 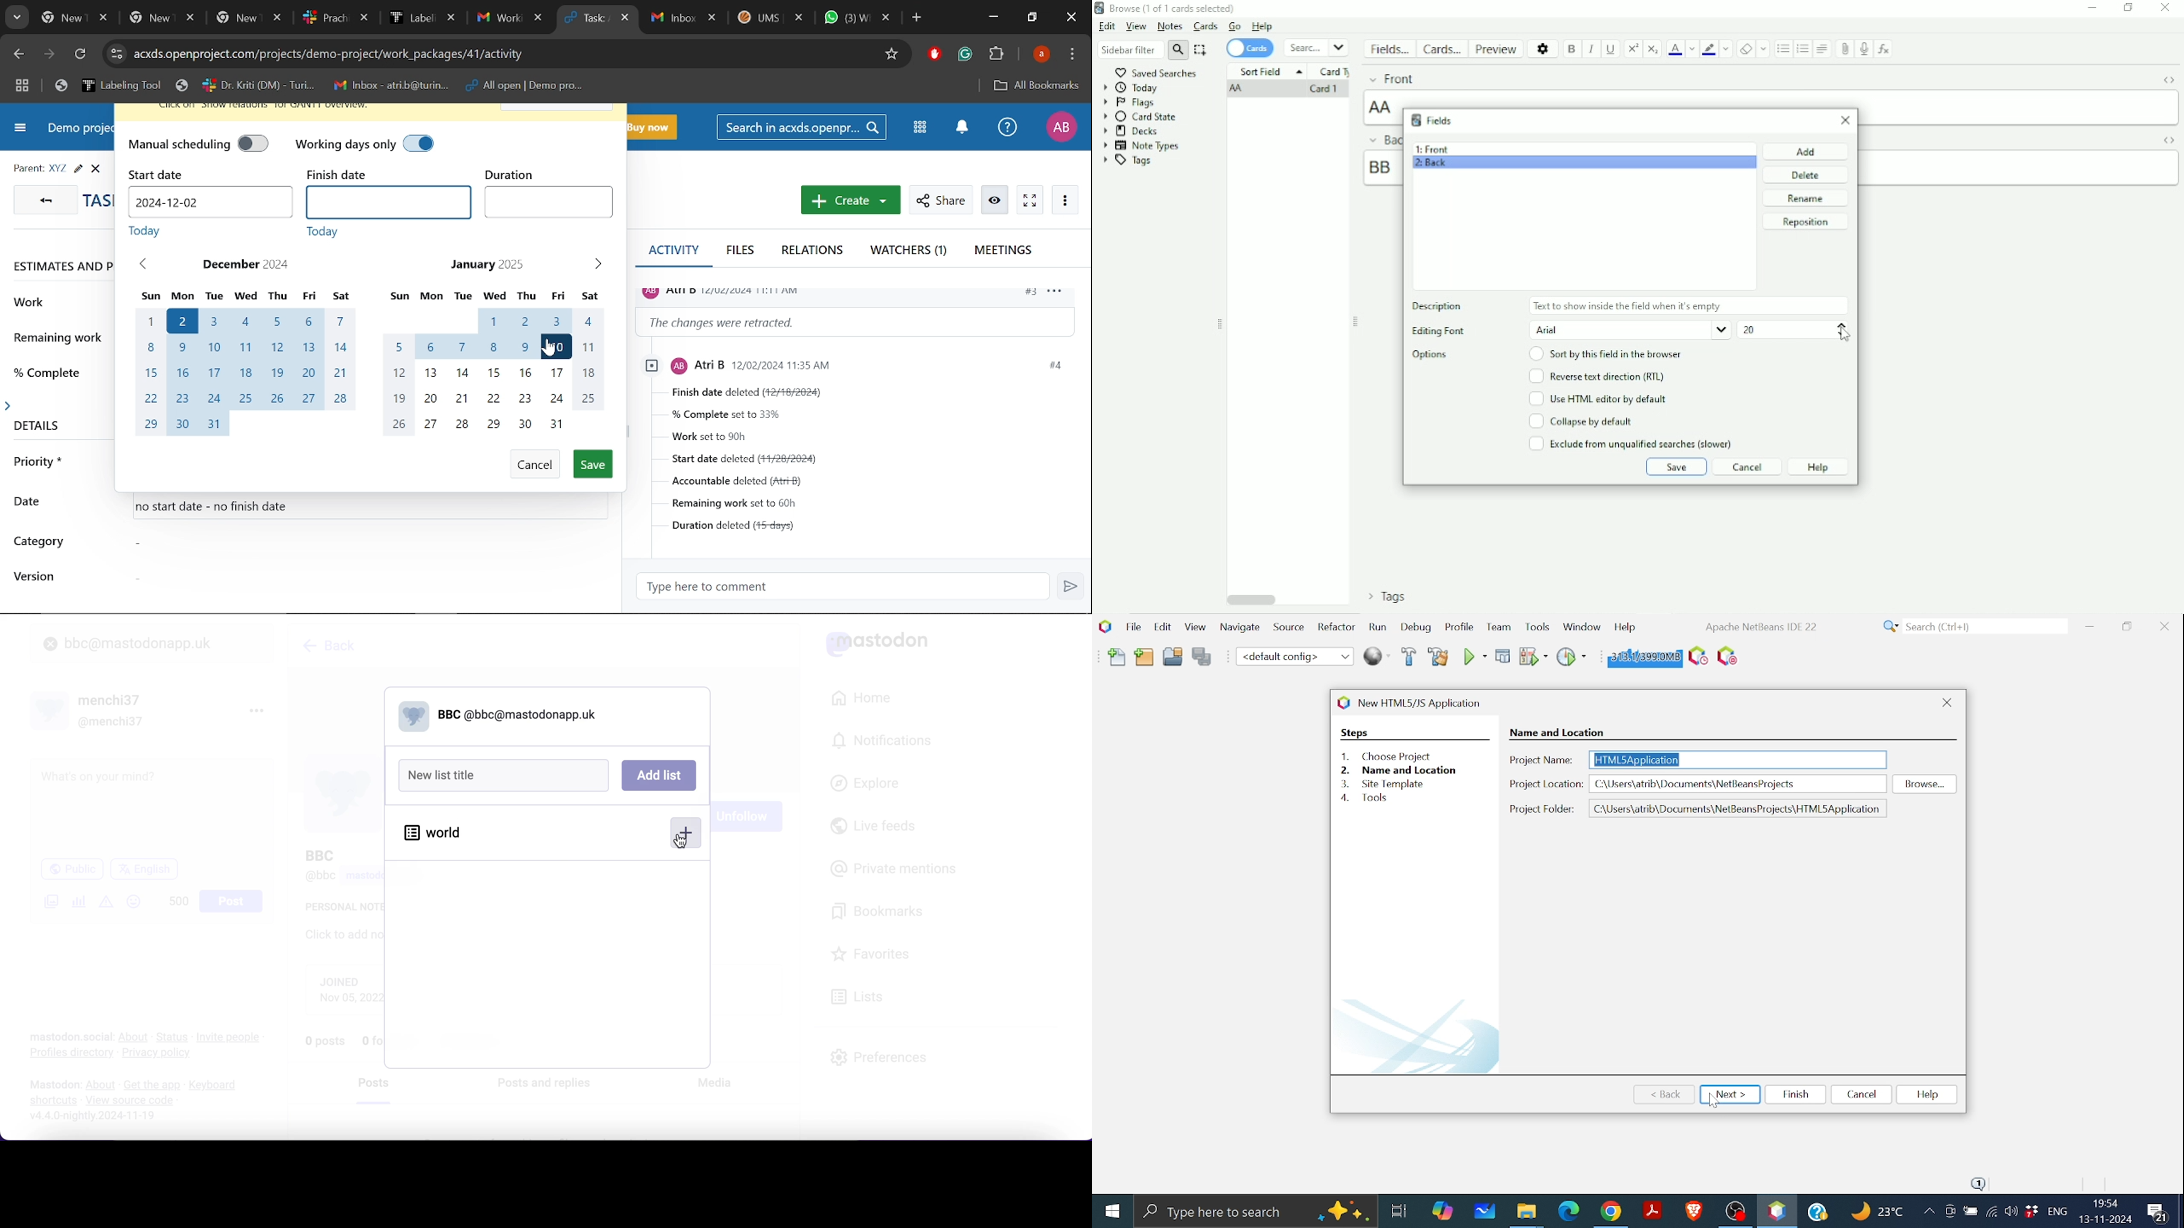 What do you see at coordinates (38, 466) in the screenshot?
I see `priority` at bounding box center [38, 466].